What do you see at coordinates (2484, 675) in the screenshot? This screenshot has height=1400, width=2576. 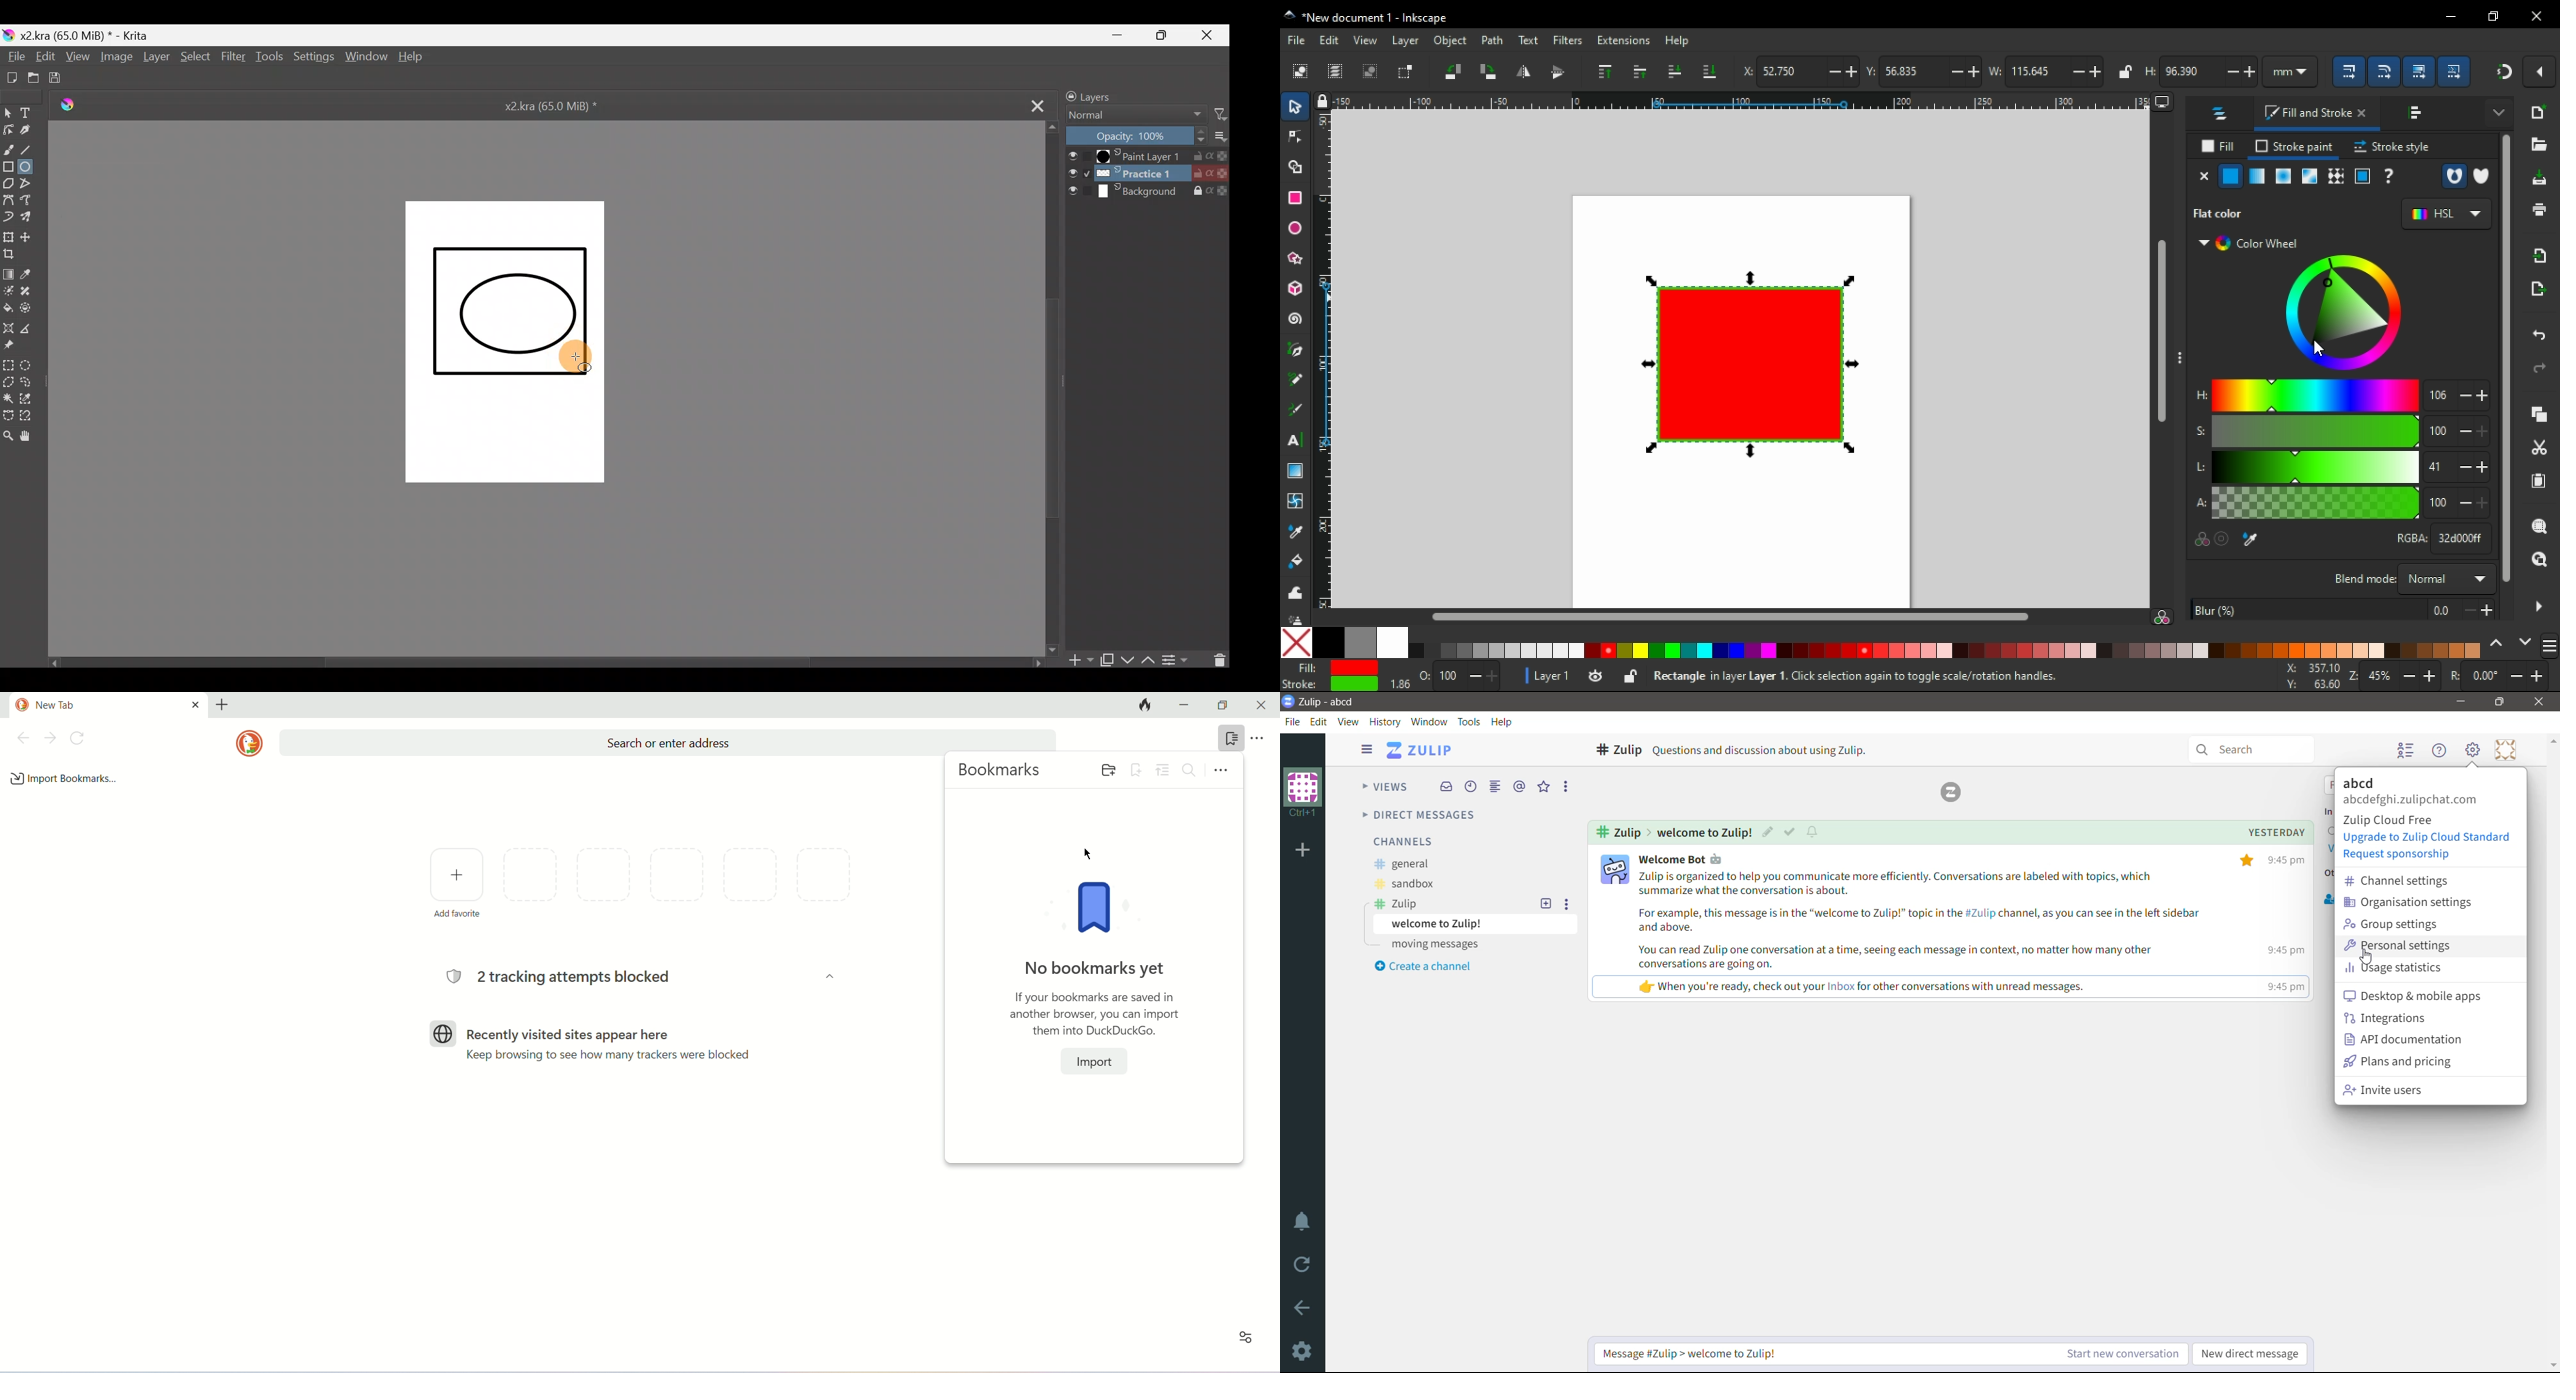 I see `0` at bounding box center [2484, 675].